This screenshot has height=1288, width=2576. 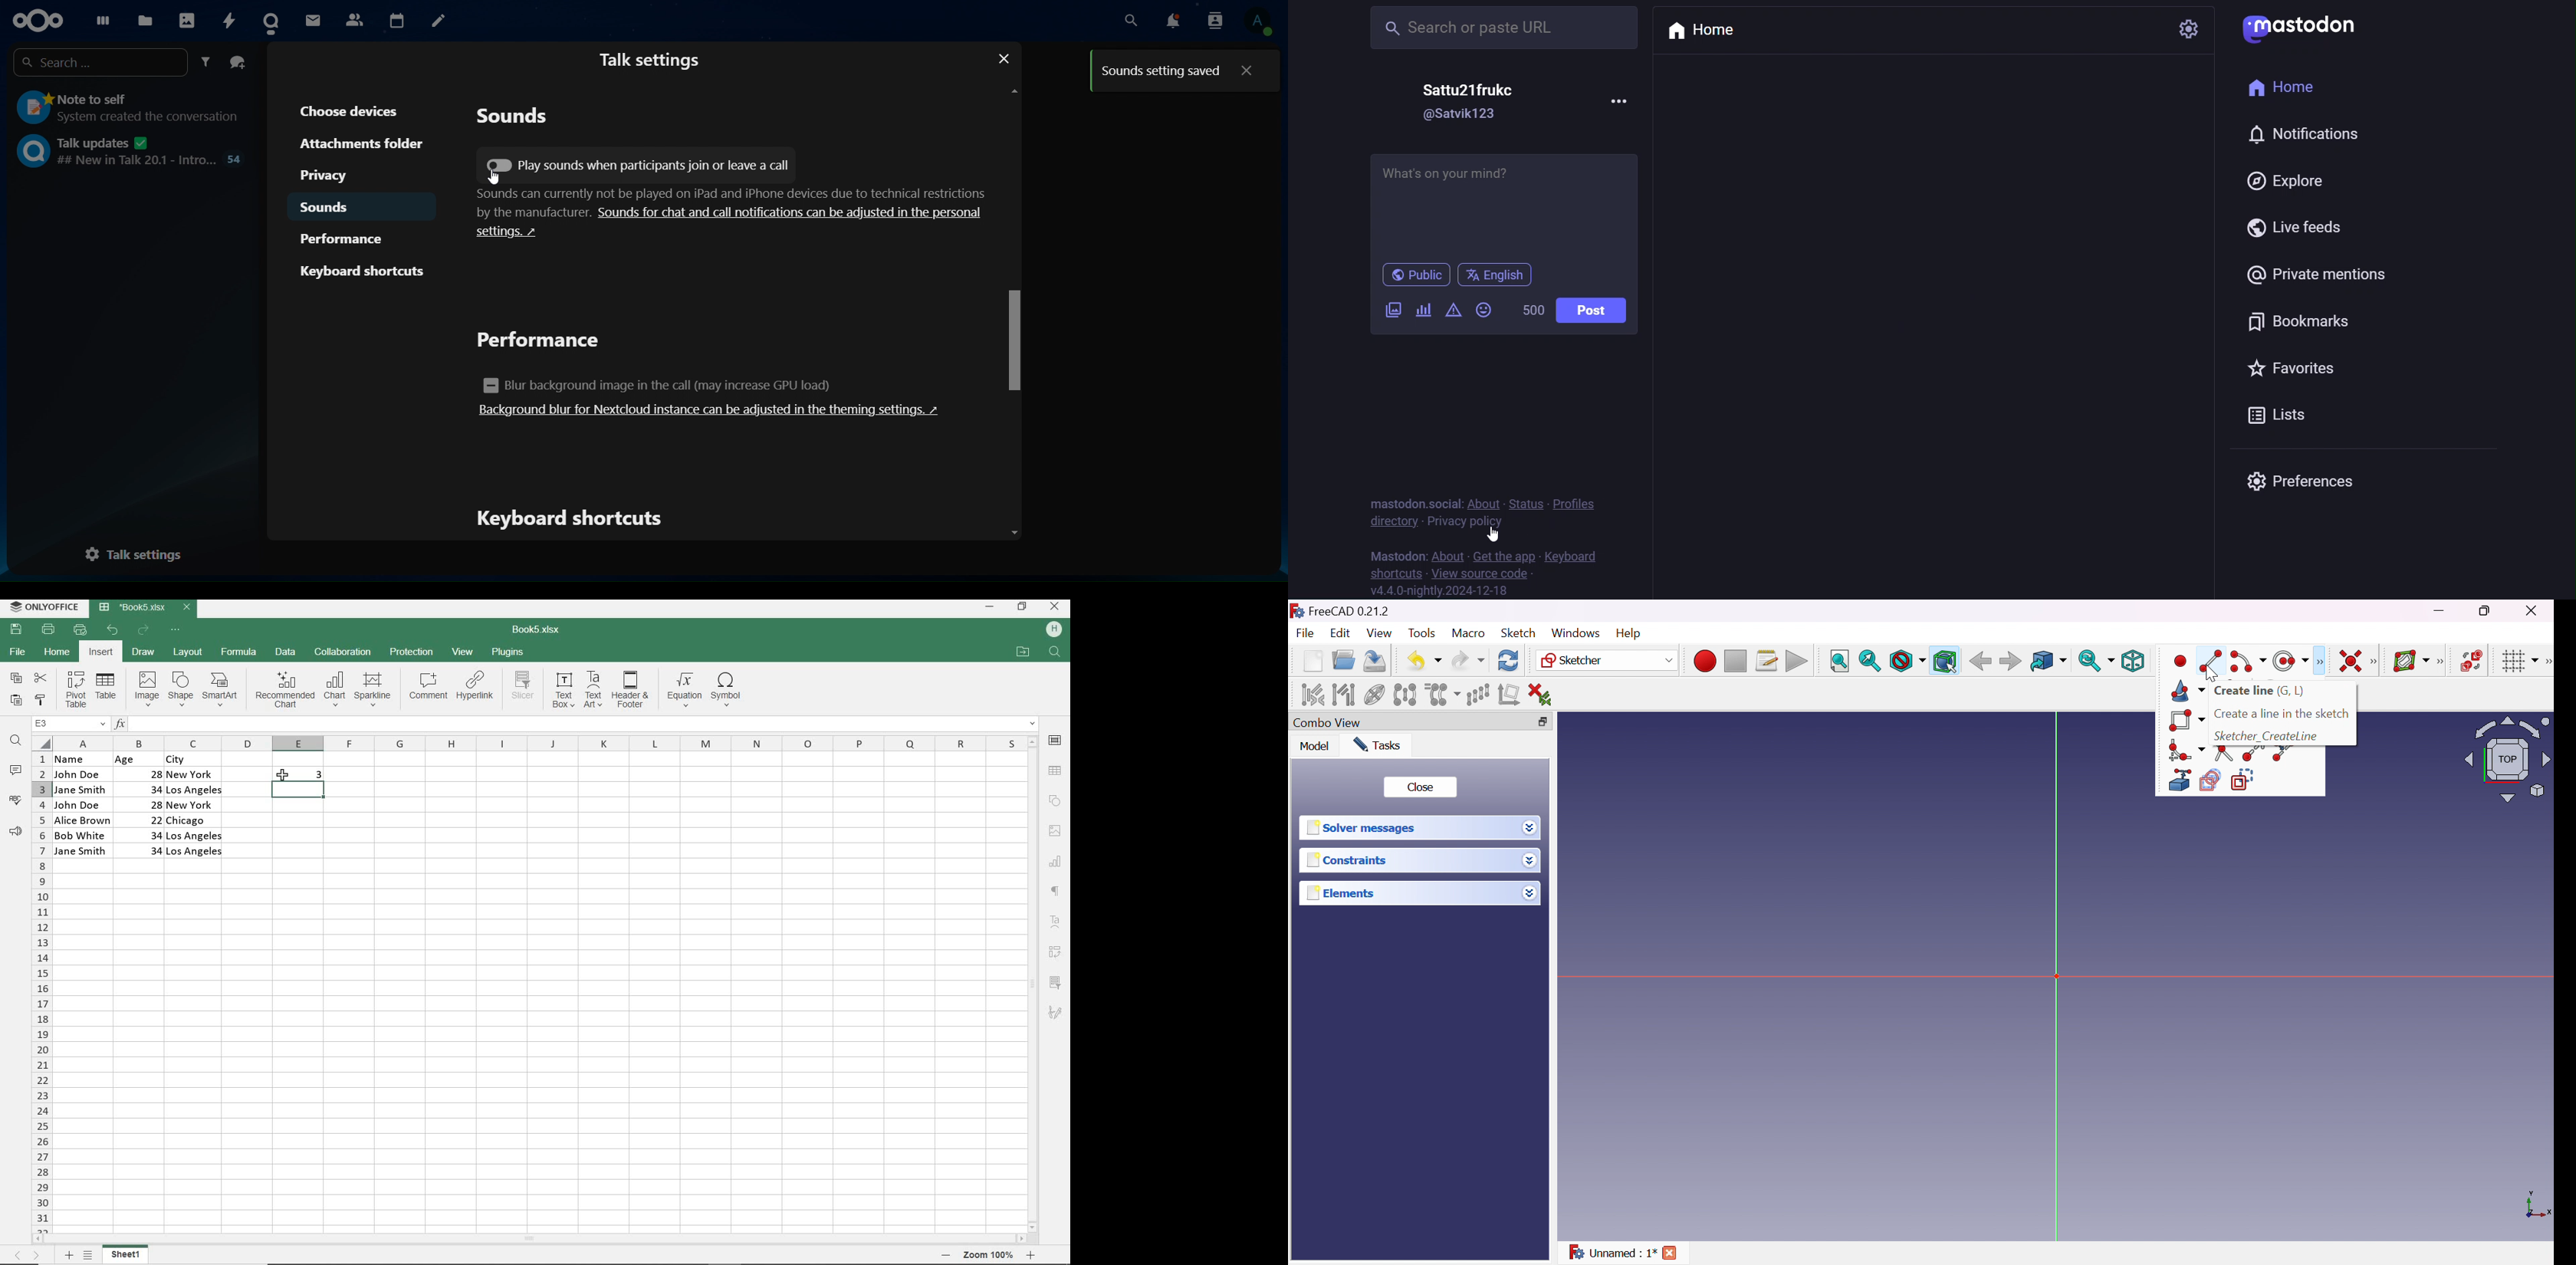 I want to click on OPEN FILE LOCATION, so click(x=1022, y=652).